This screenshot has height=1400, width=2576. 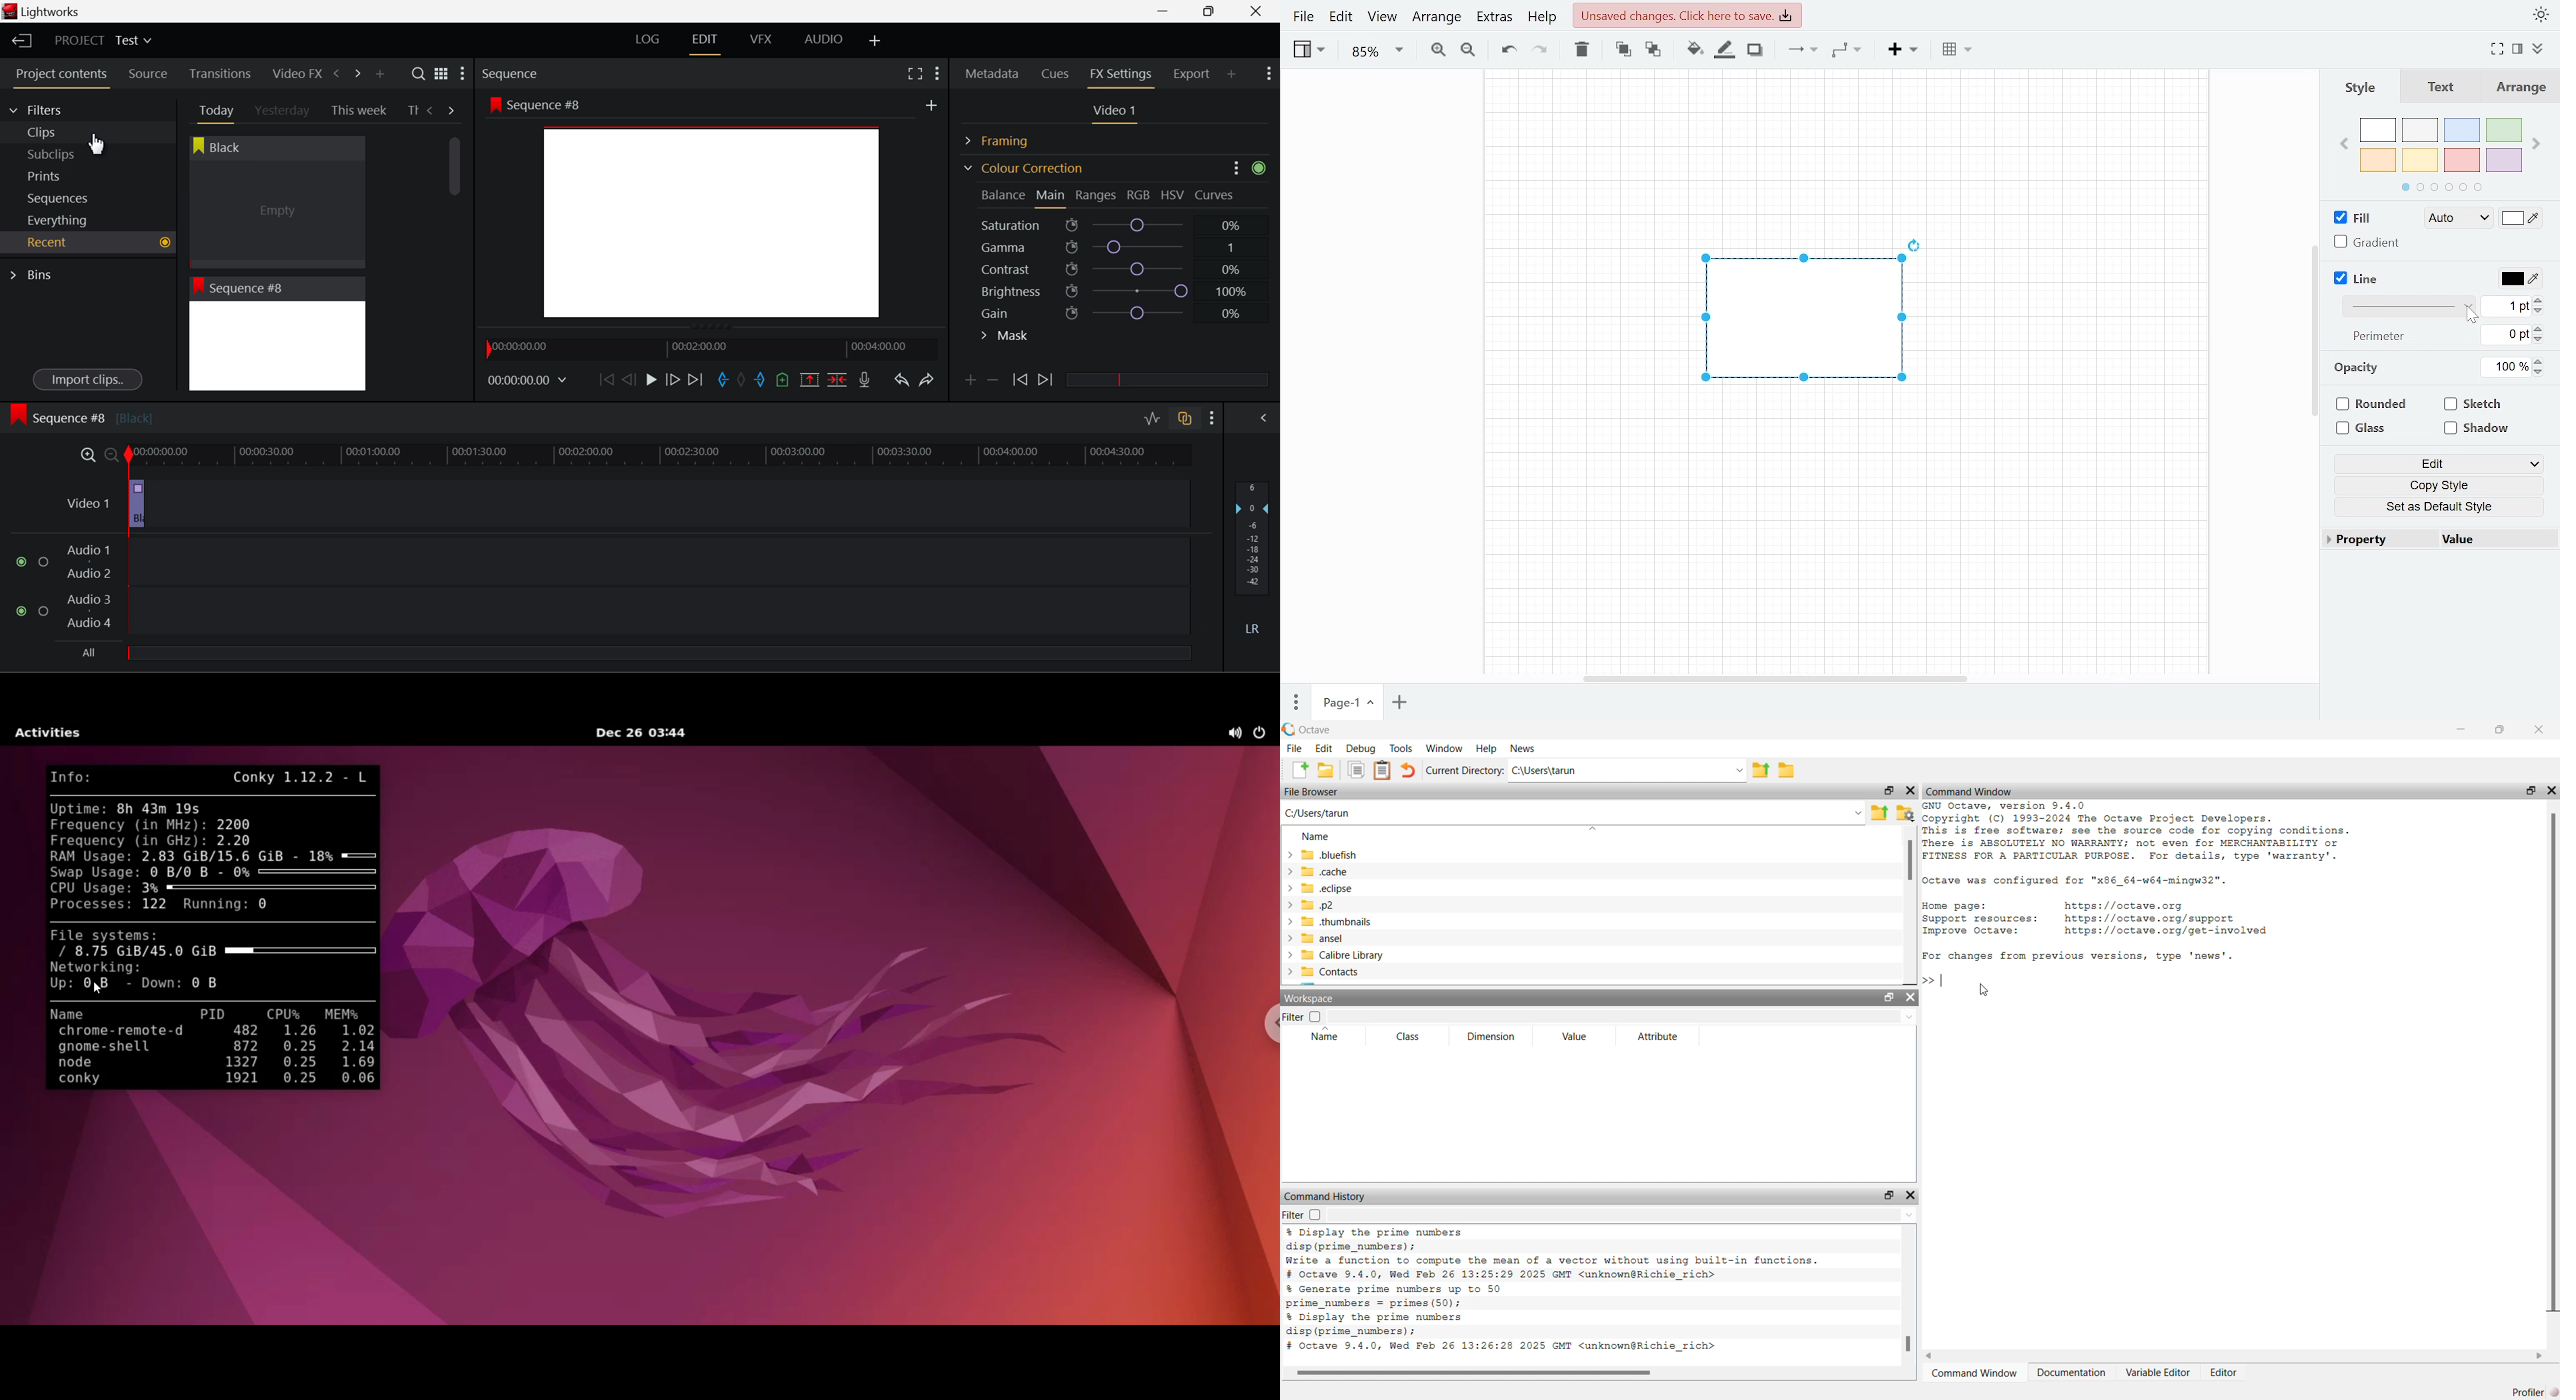 I want to click on scroll bar, so click(x=2313, y=325).